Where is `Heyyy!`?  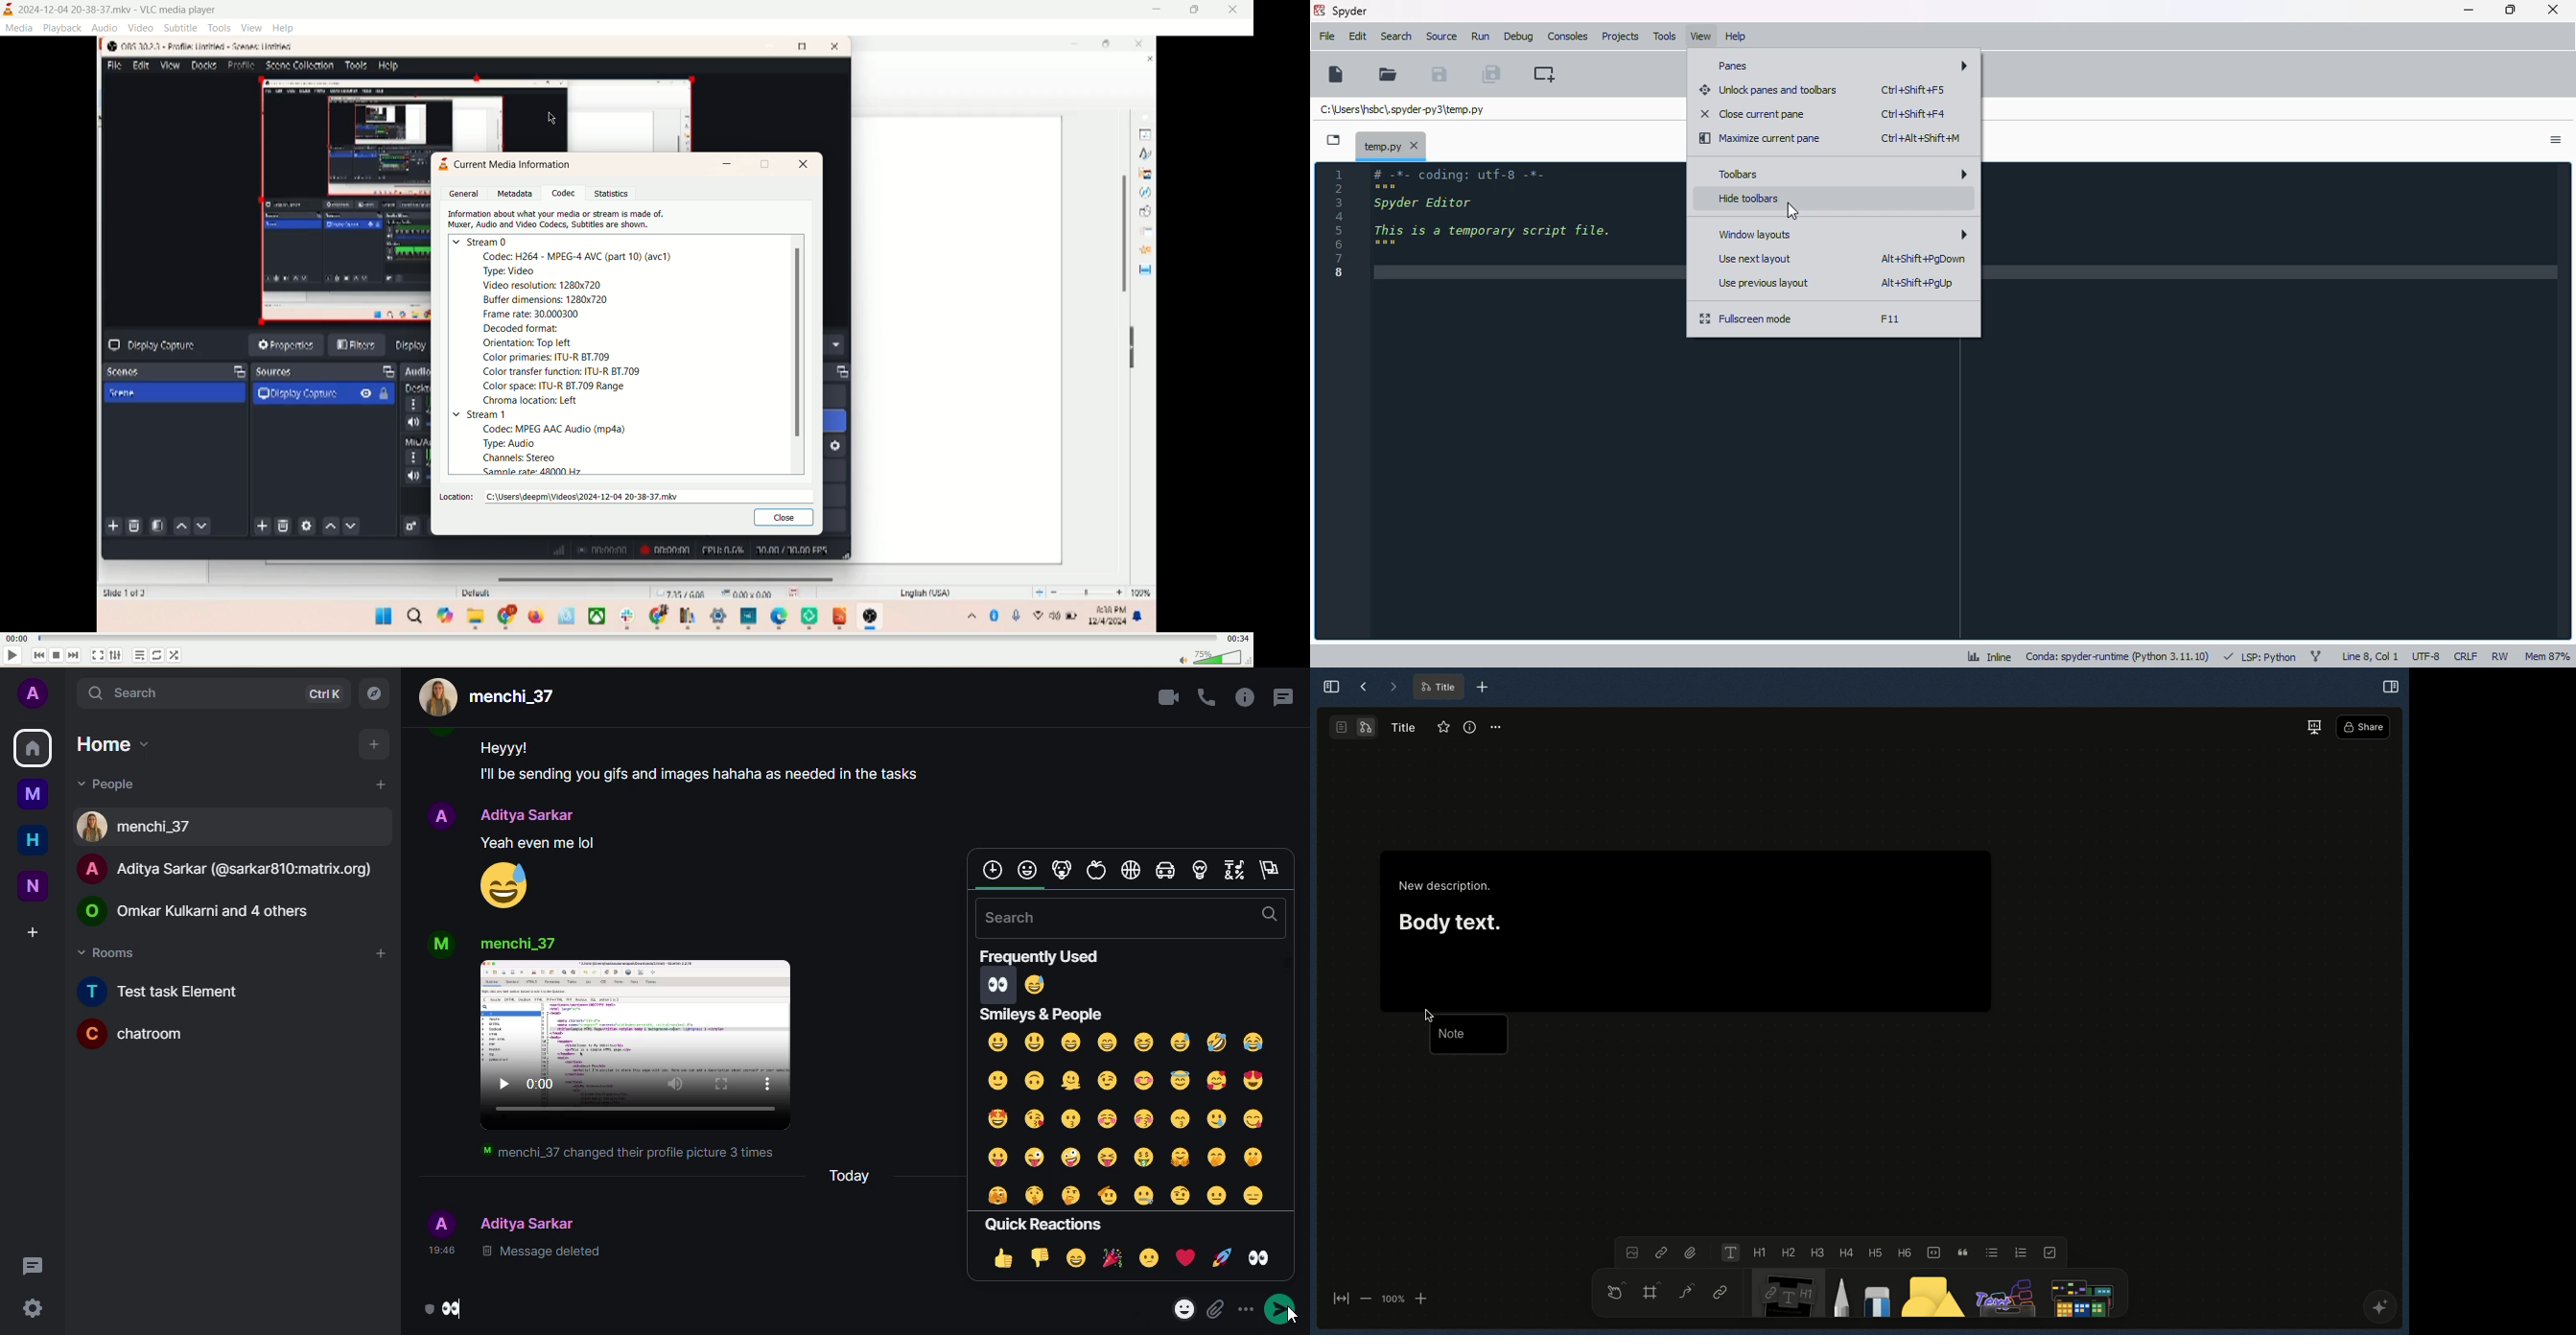 Heyyy! is located at coordinates (504, 748).